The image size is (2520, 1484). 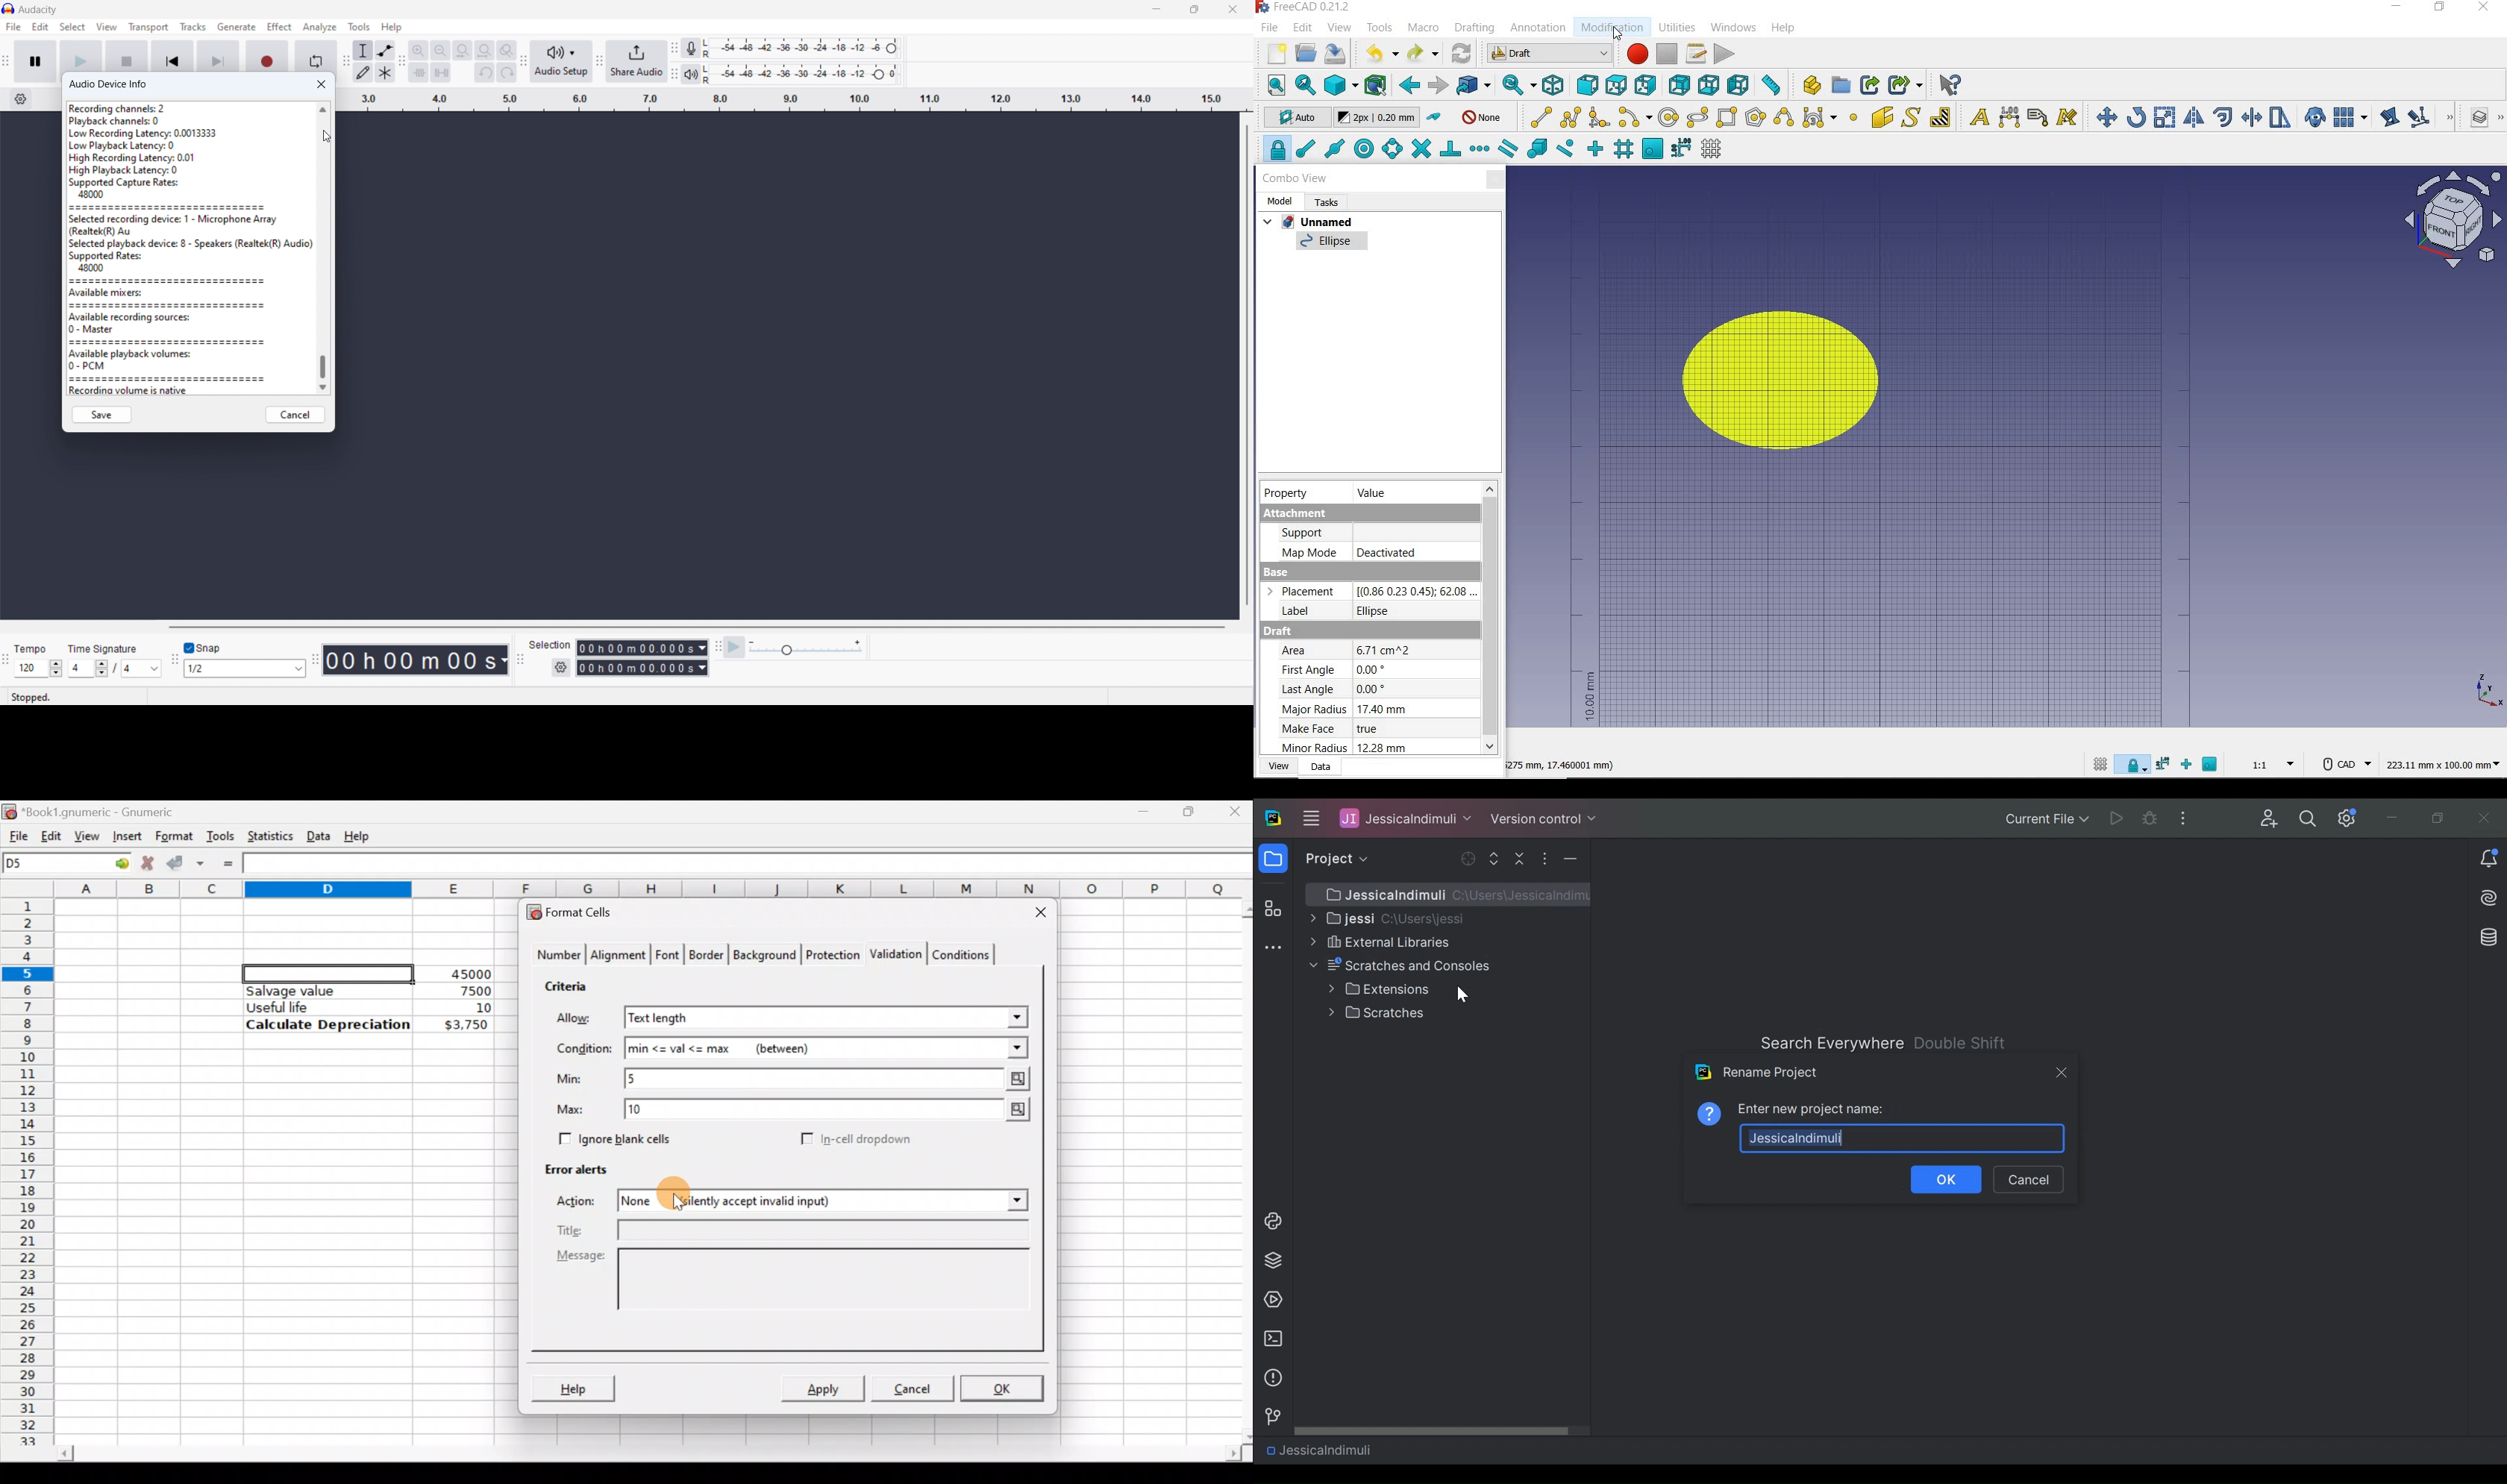 I want to click on toggle grid, so click(x=1715, y=148).